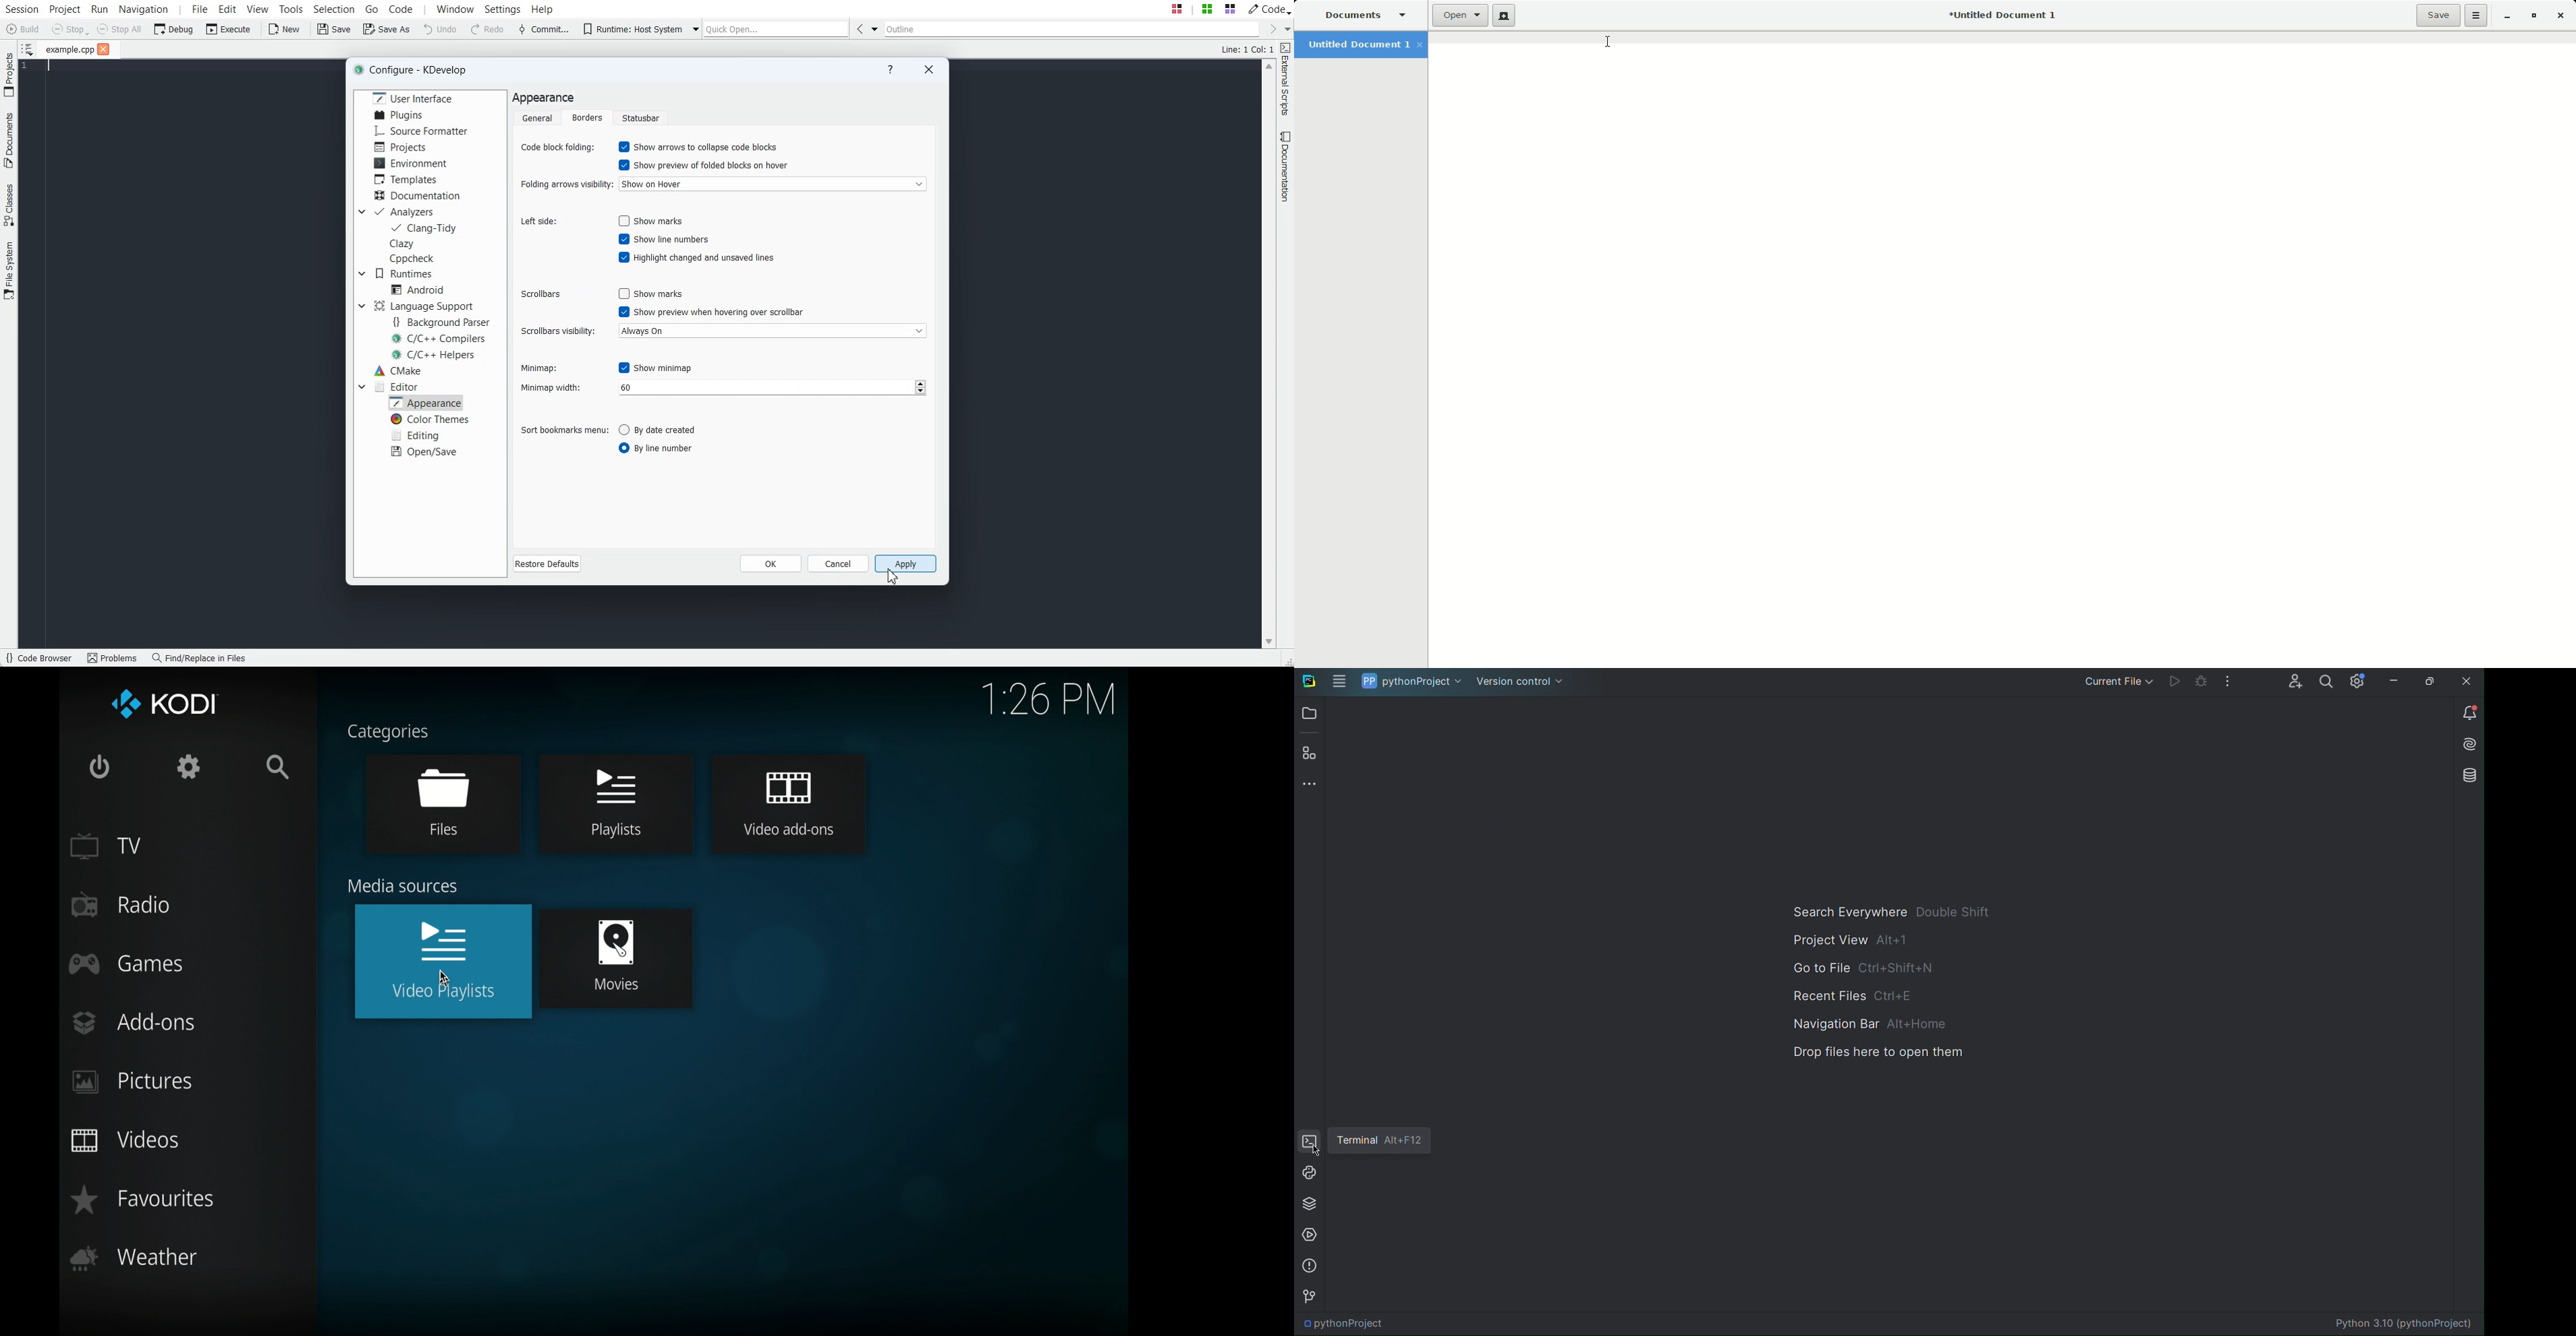 The width and height of the screenshot is (2576, 1344). Describe the element at coordinates (280, 768) in the screenshot. I see `search` at that location.